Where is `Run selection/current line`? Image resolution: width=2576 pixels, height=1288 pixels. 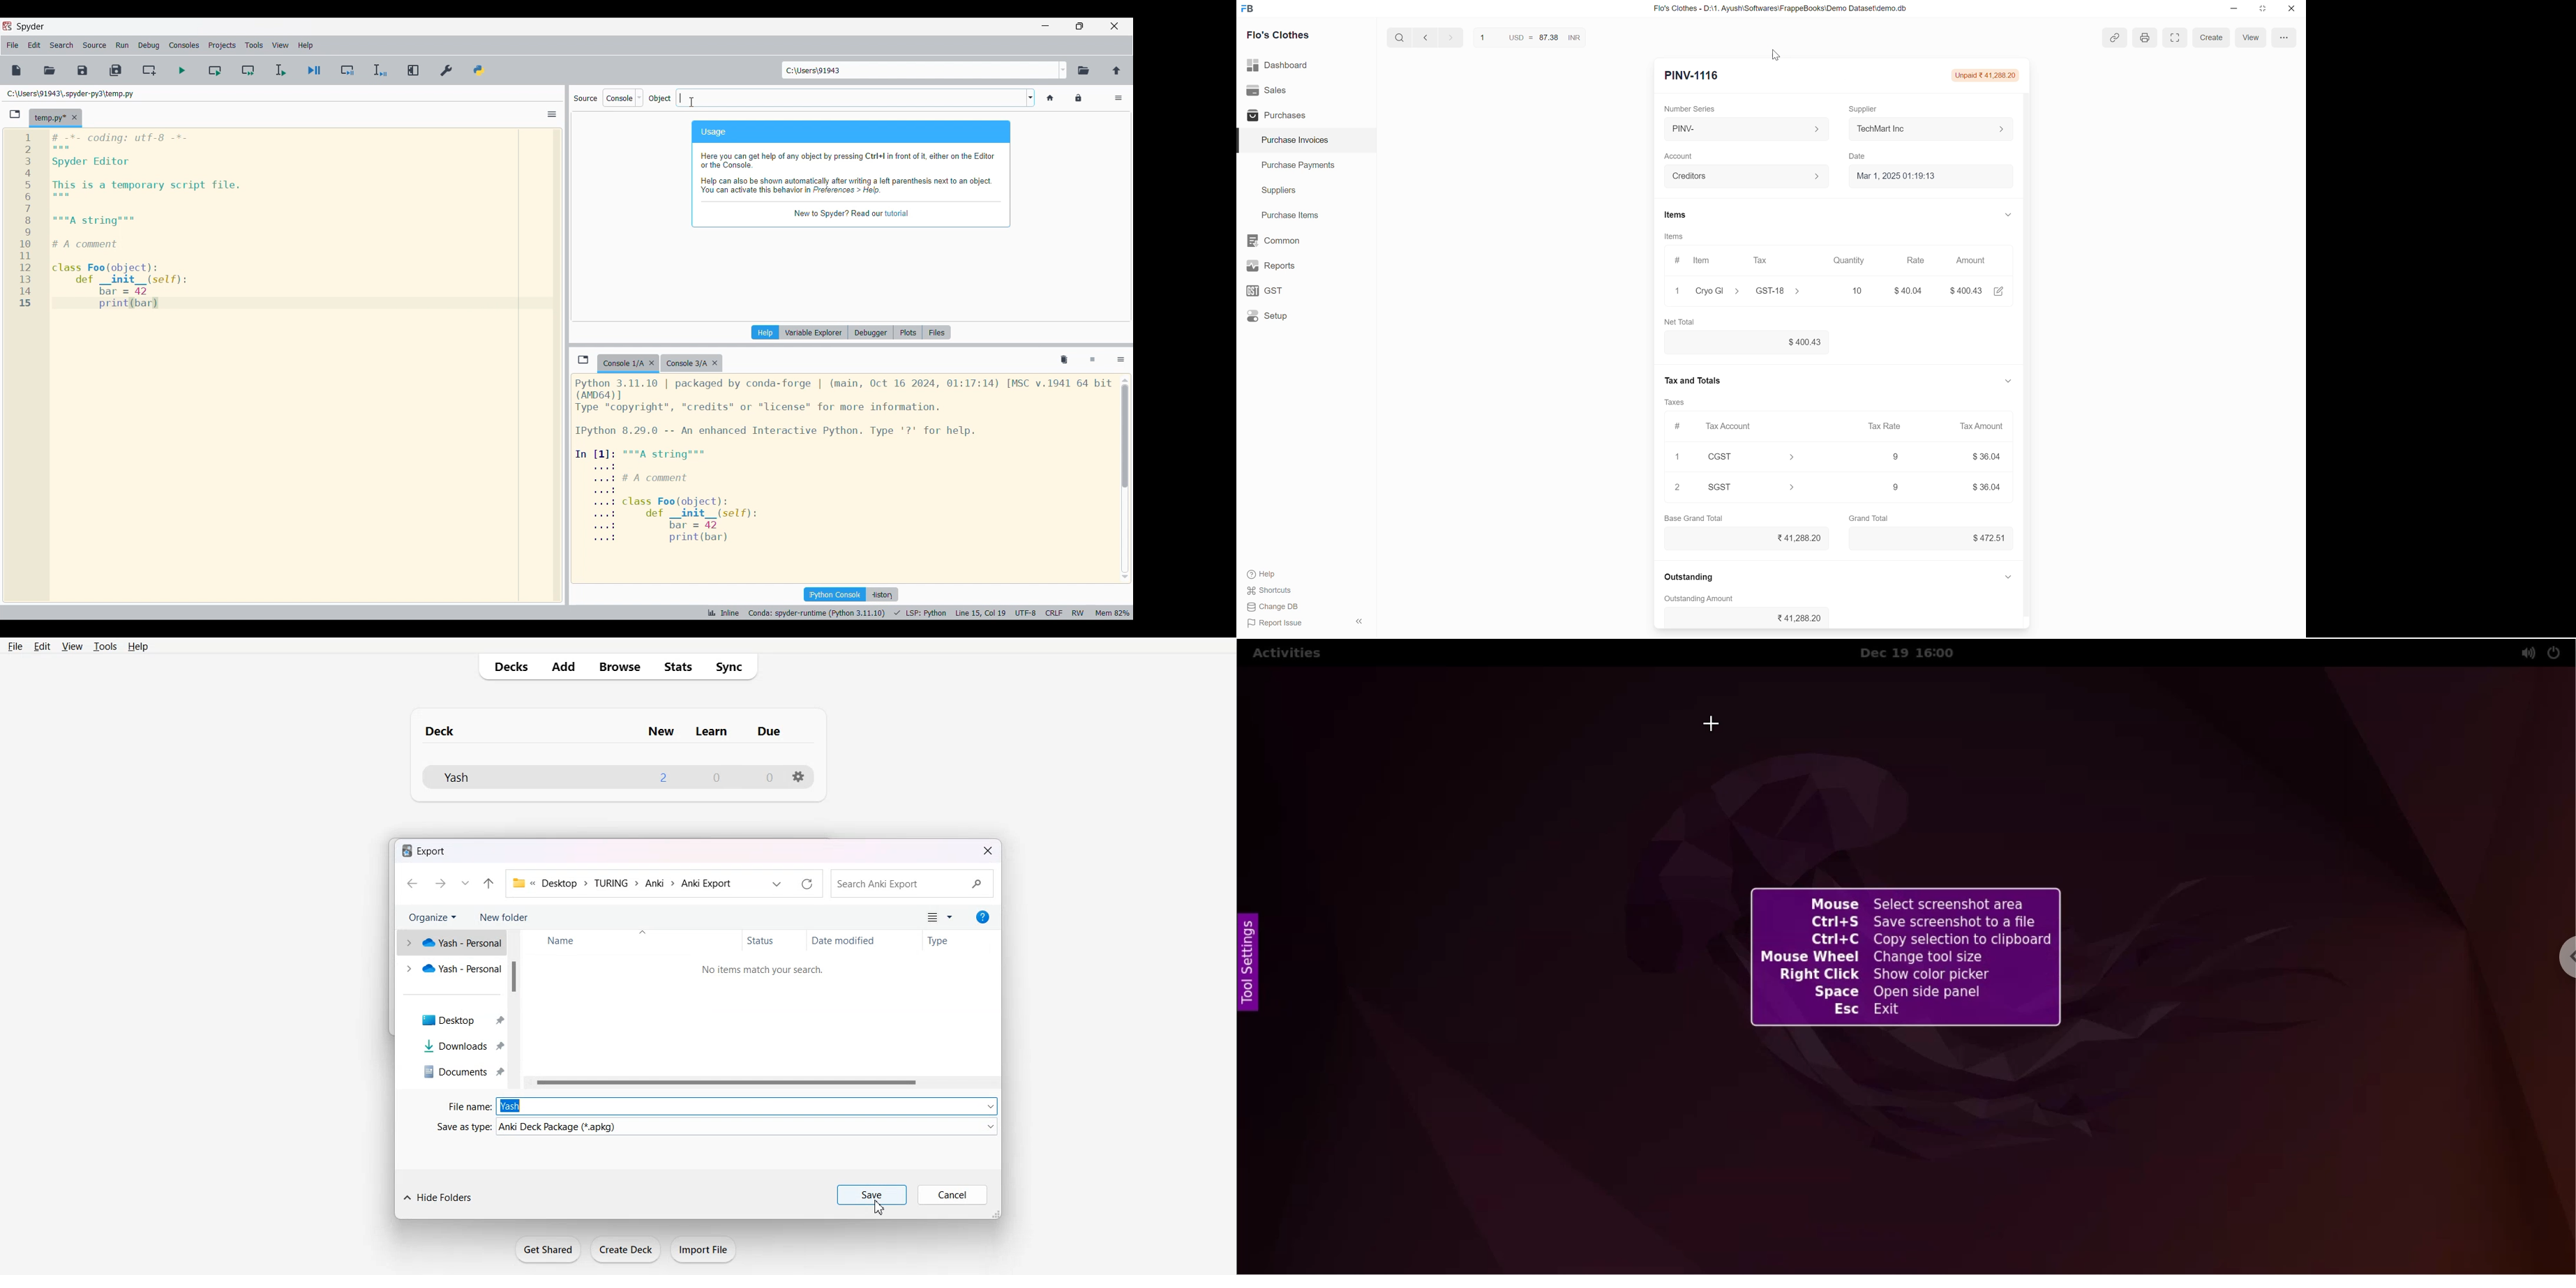
Run selection/current line is located at coordinates (280, 70).